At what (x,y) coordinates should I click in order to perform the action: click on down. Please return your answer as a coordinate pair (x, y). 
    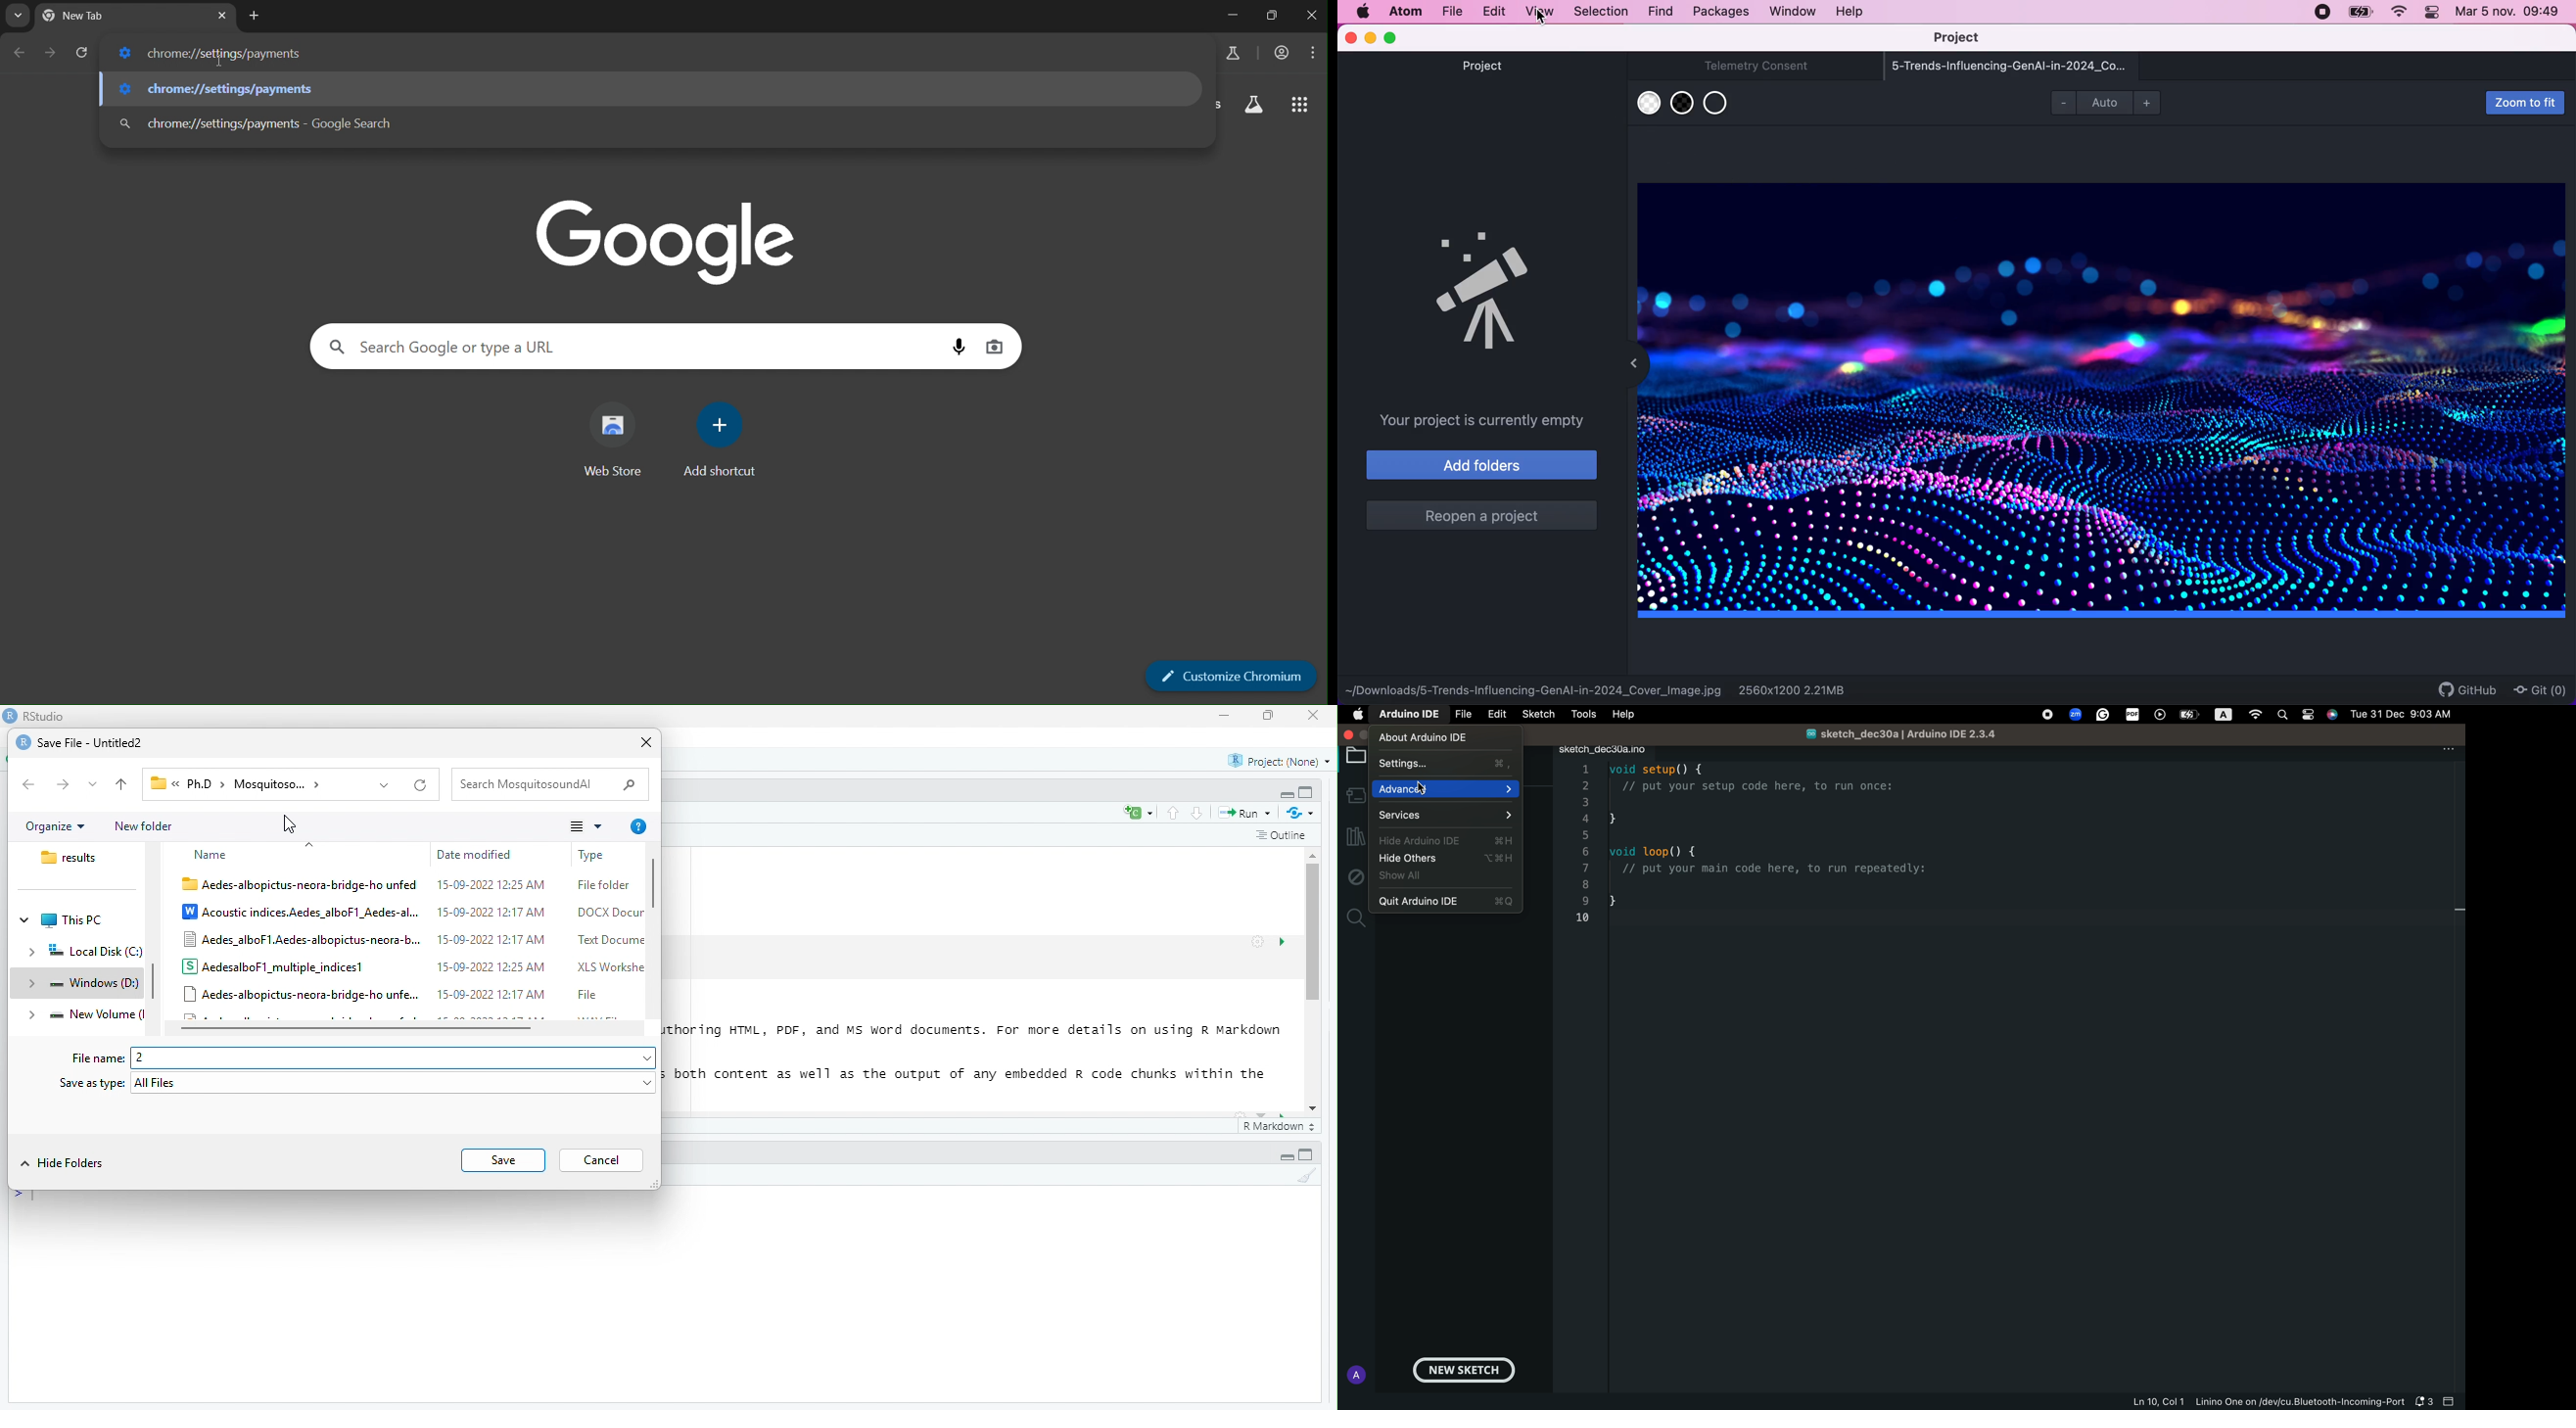
    Looking at the image, I should click on (1198, 813).